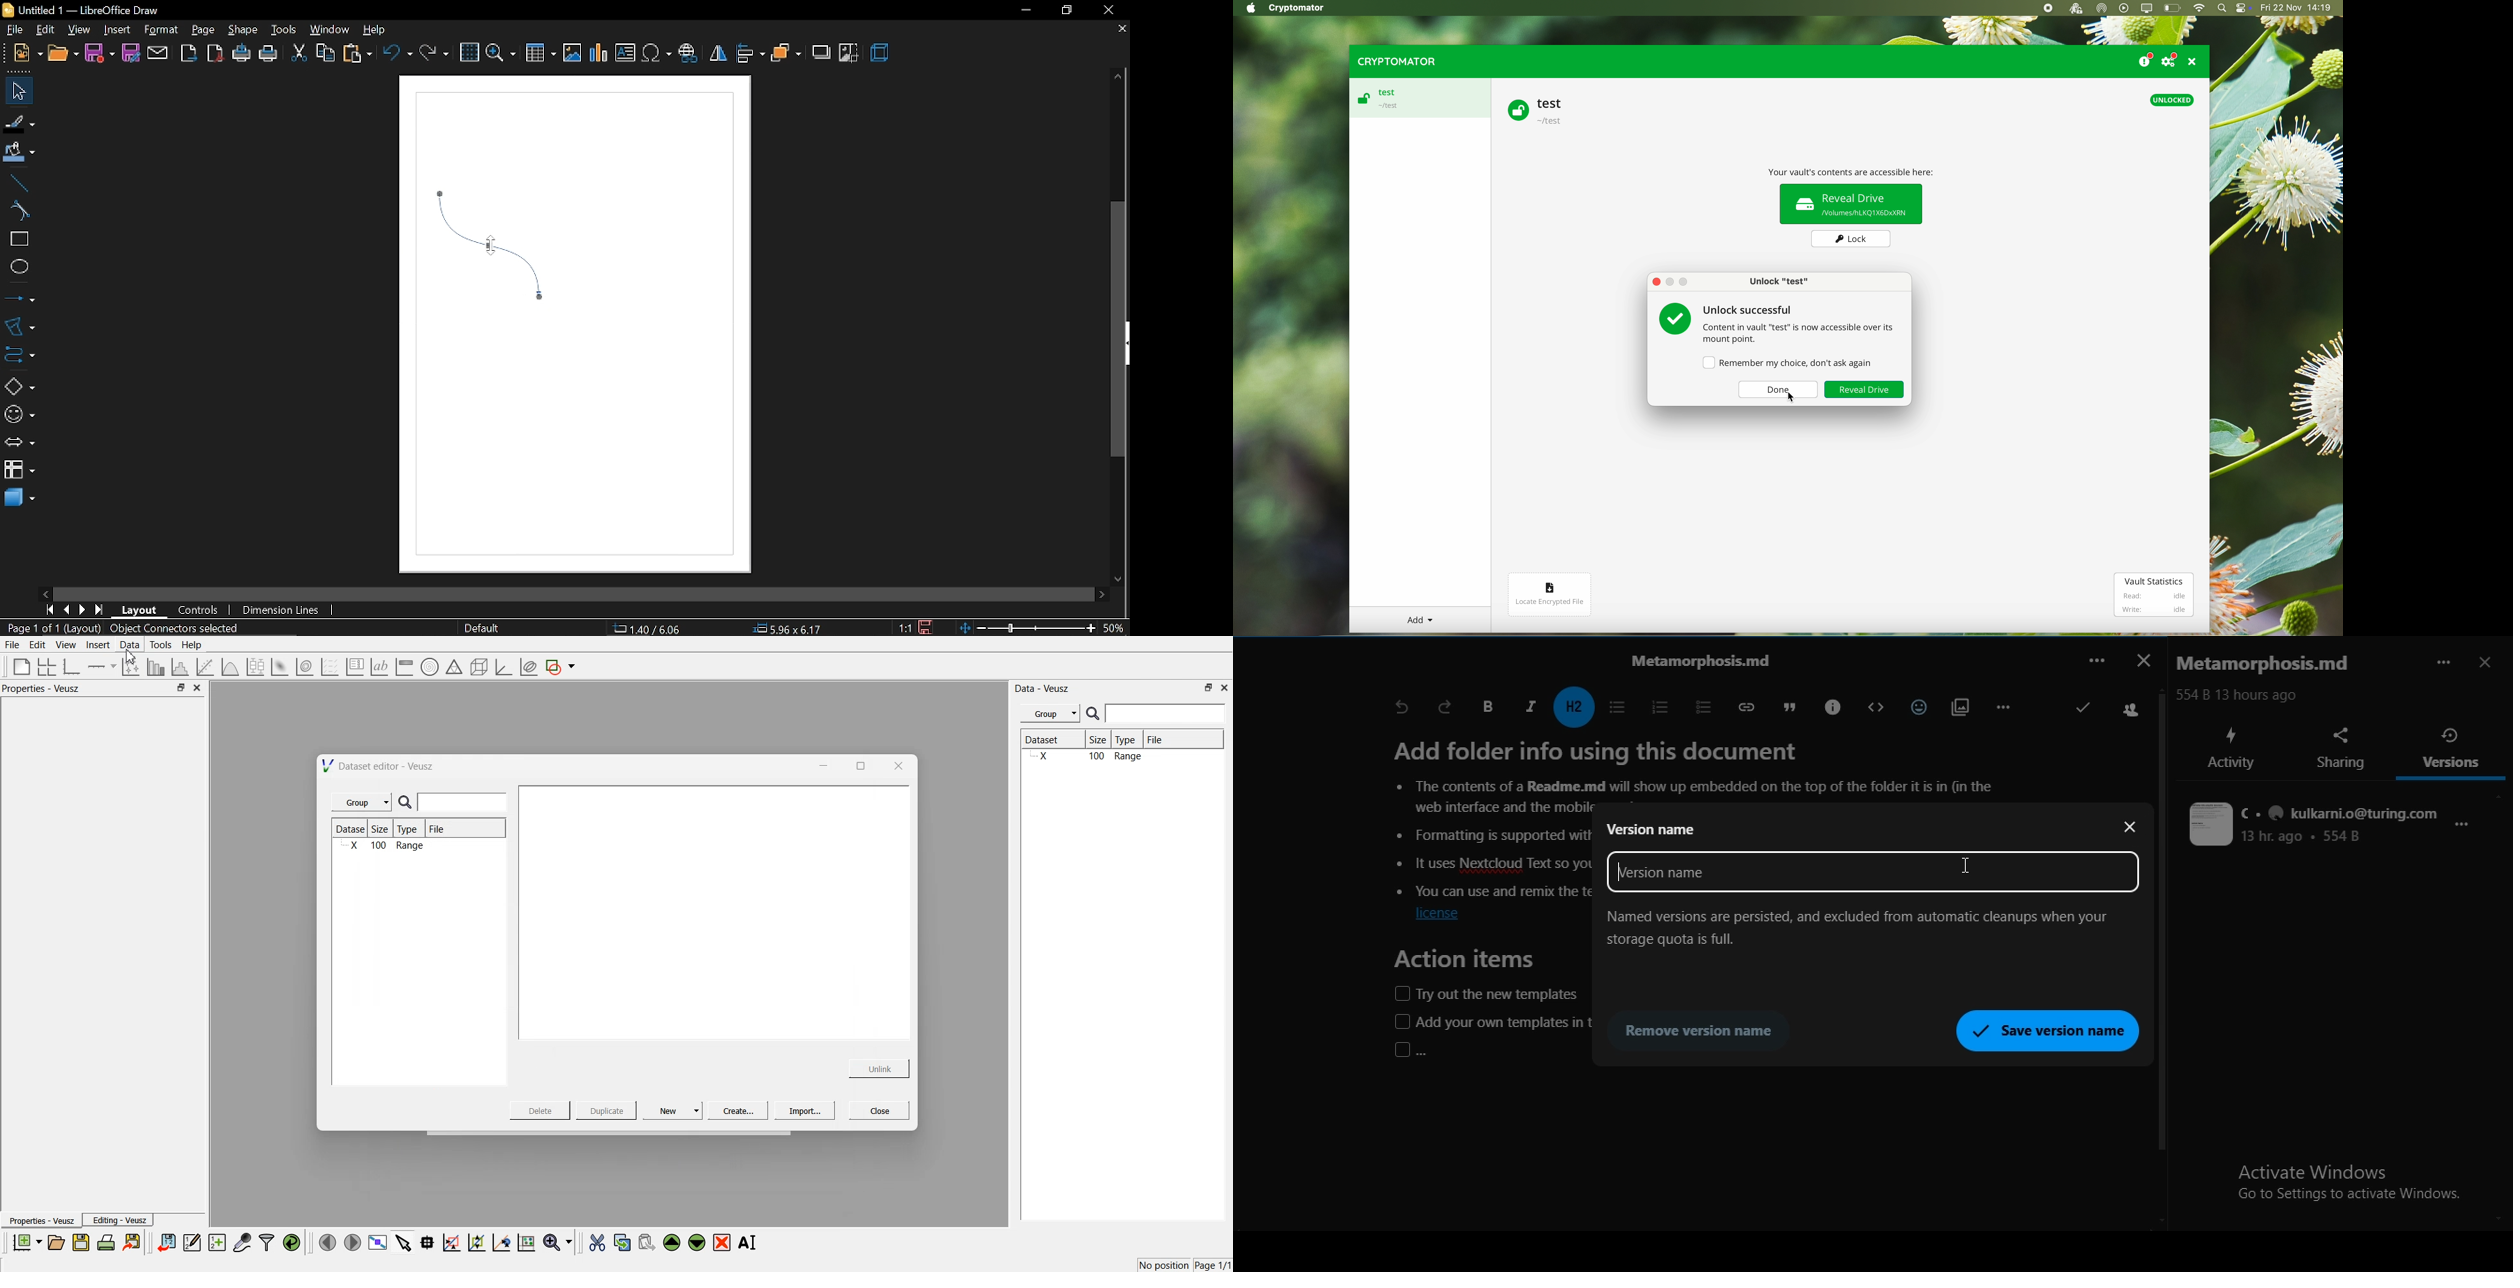 The width and height of the screenshot is (2520, 1288). I want to click on remove the selected widgets, so click(723, 1242).